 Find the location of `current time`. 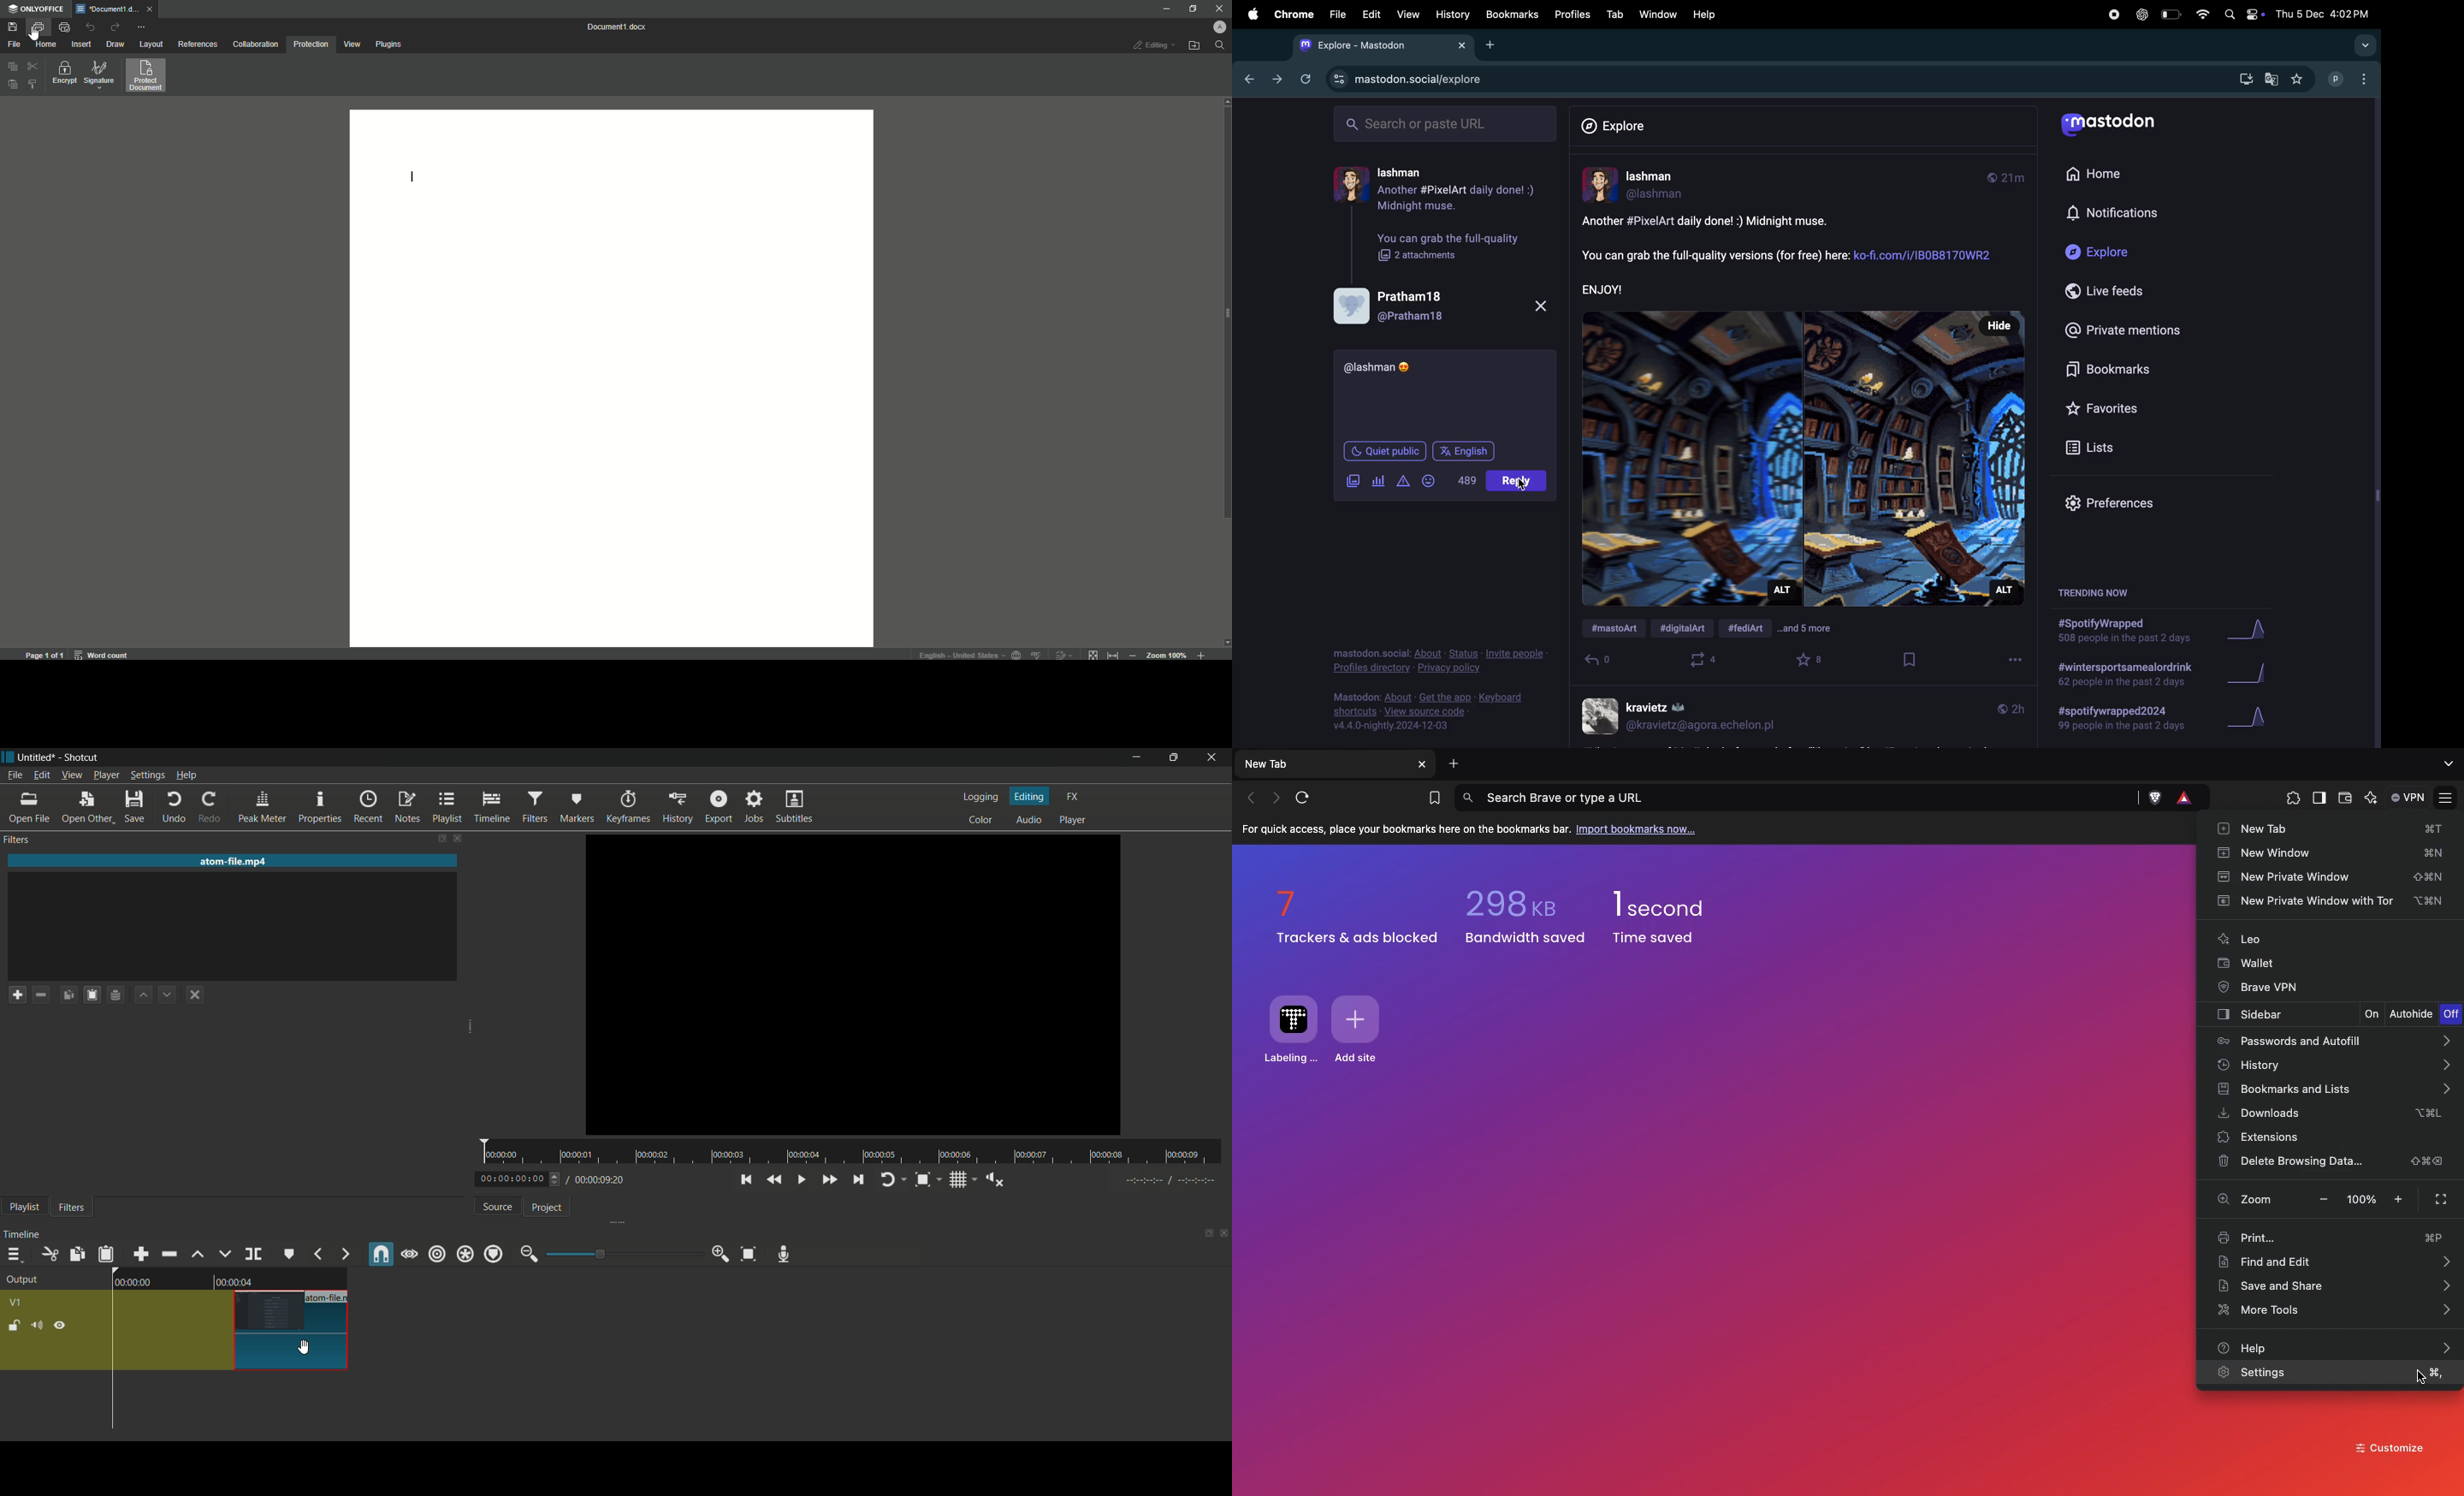

current time is located at coordinates (512, 1178).